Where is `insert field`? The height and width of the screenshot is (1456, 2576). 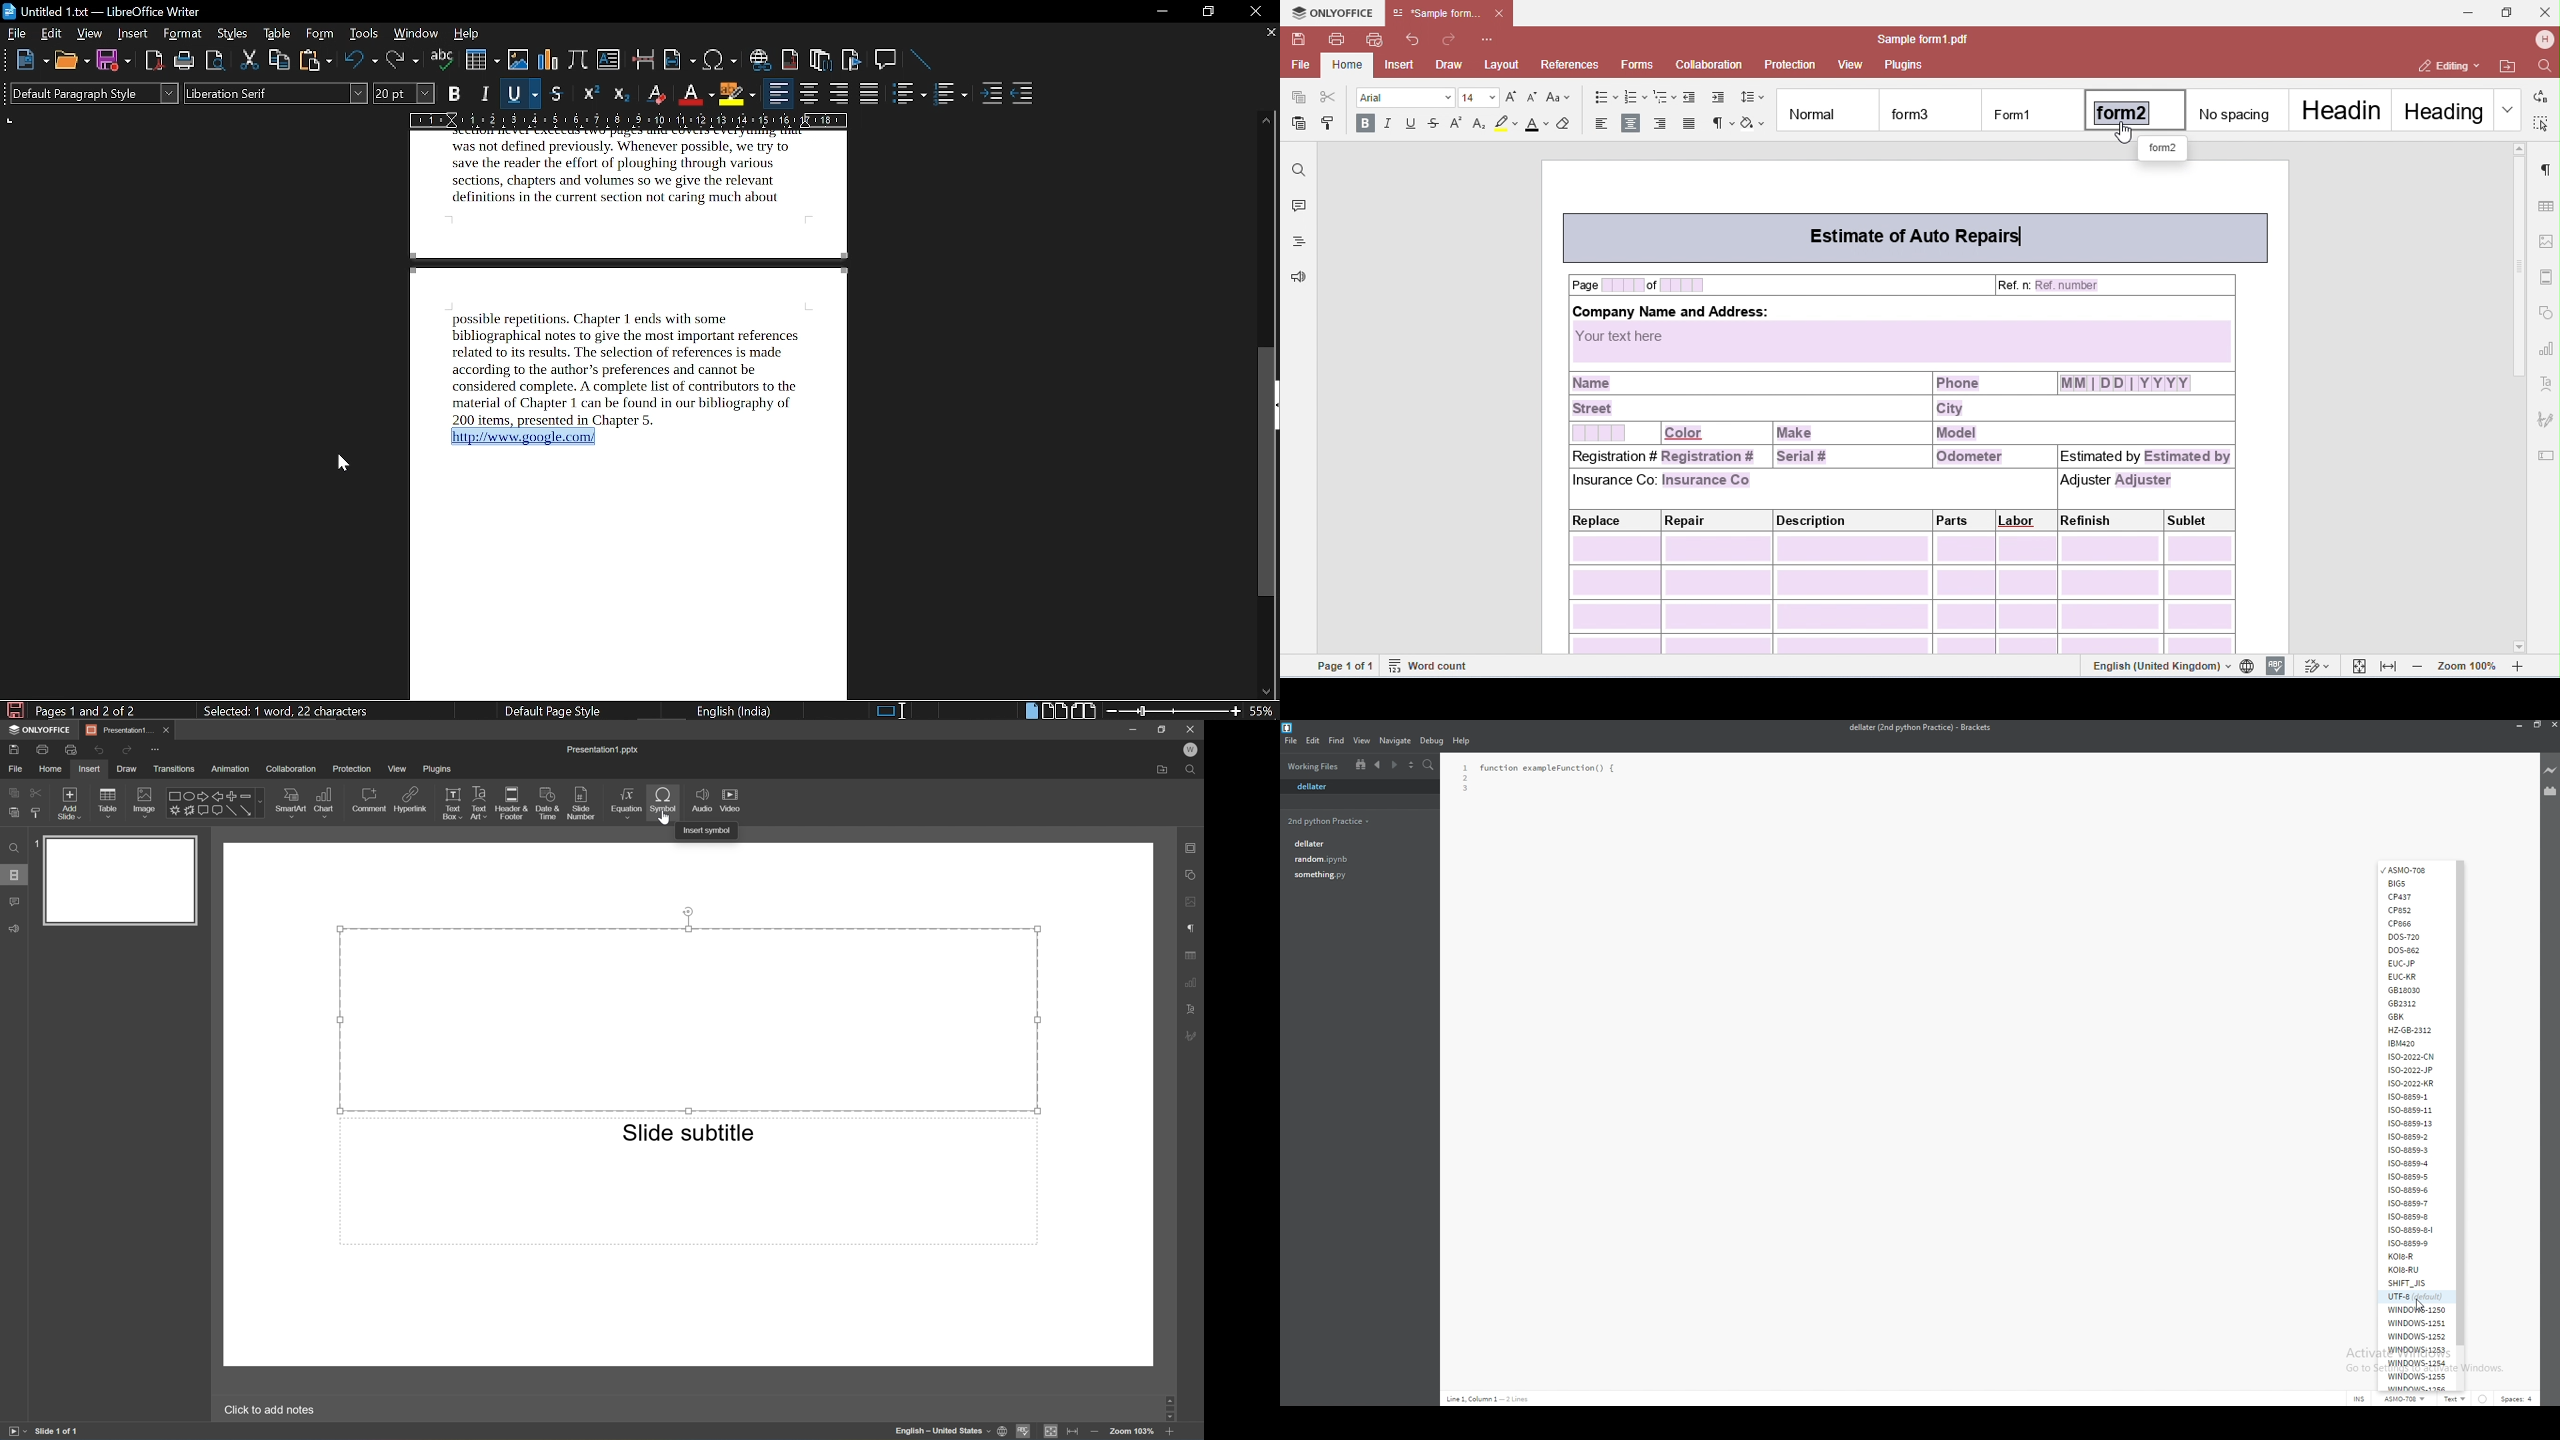
insert field is located at coordinates (681, 60).